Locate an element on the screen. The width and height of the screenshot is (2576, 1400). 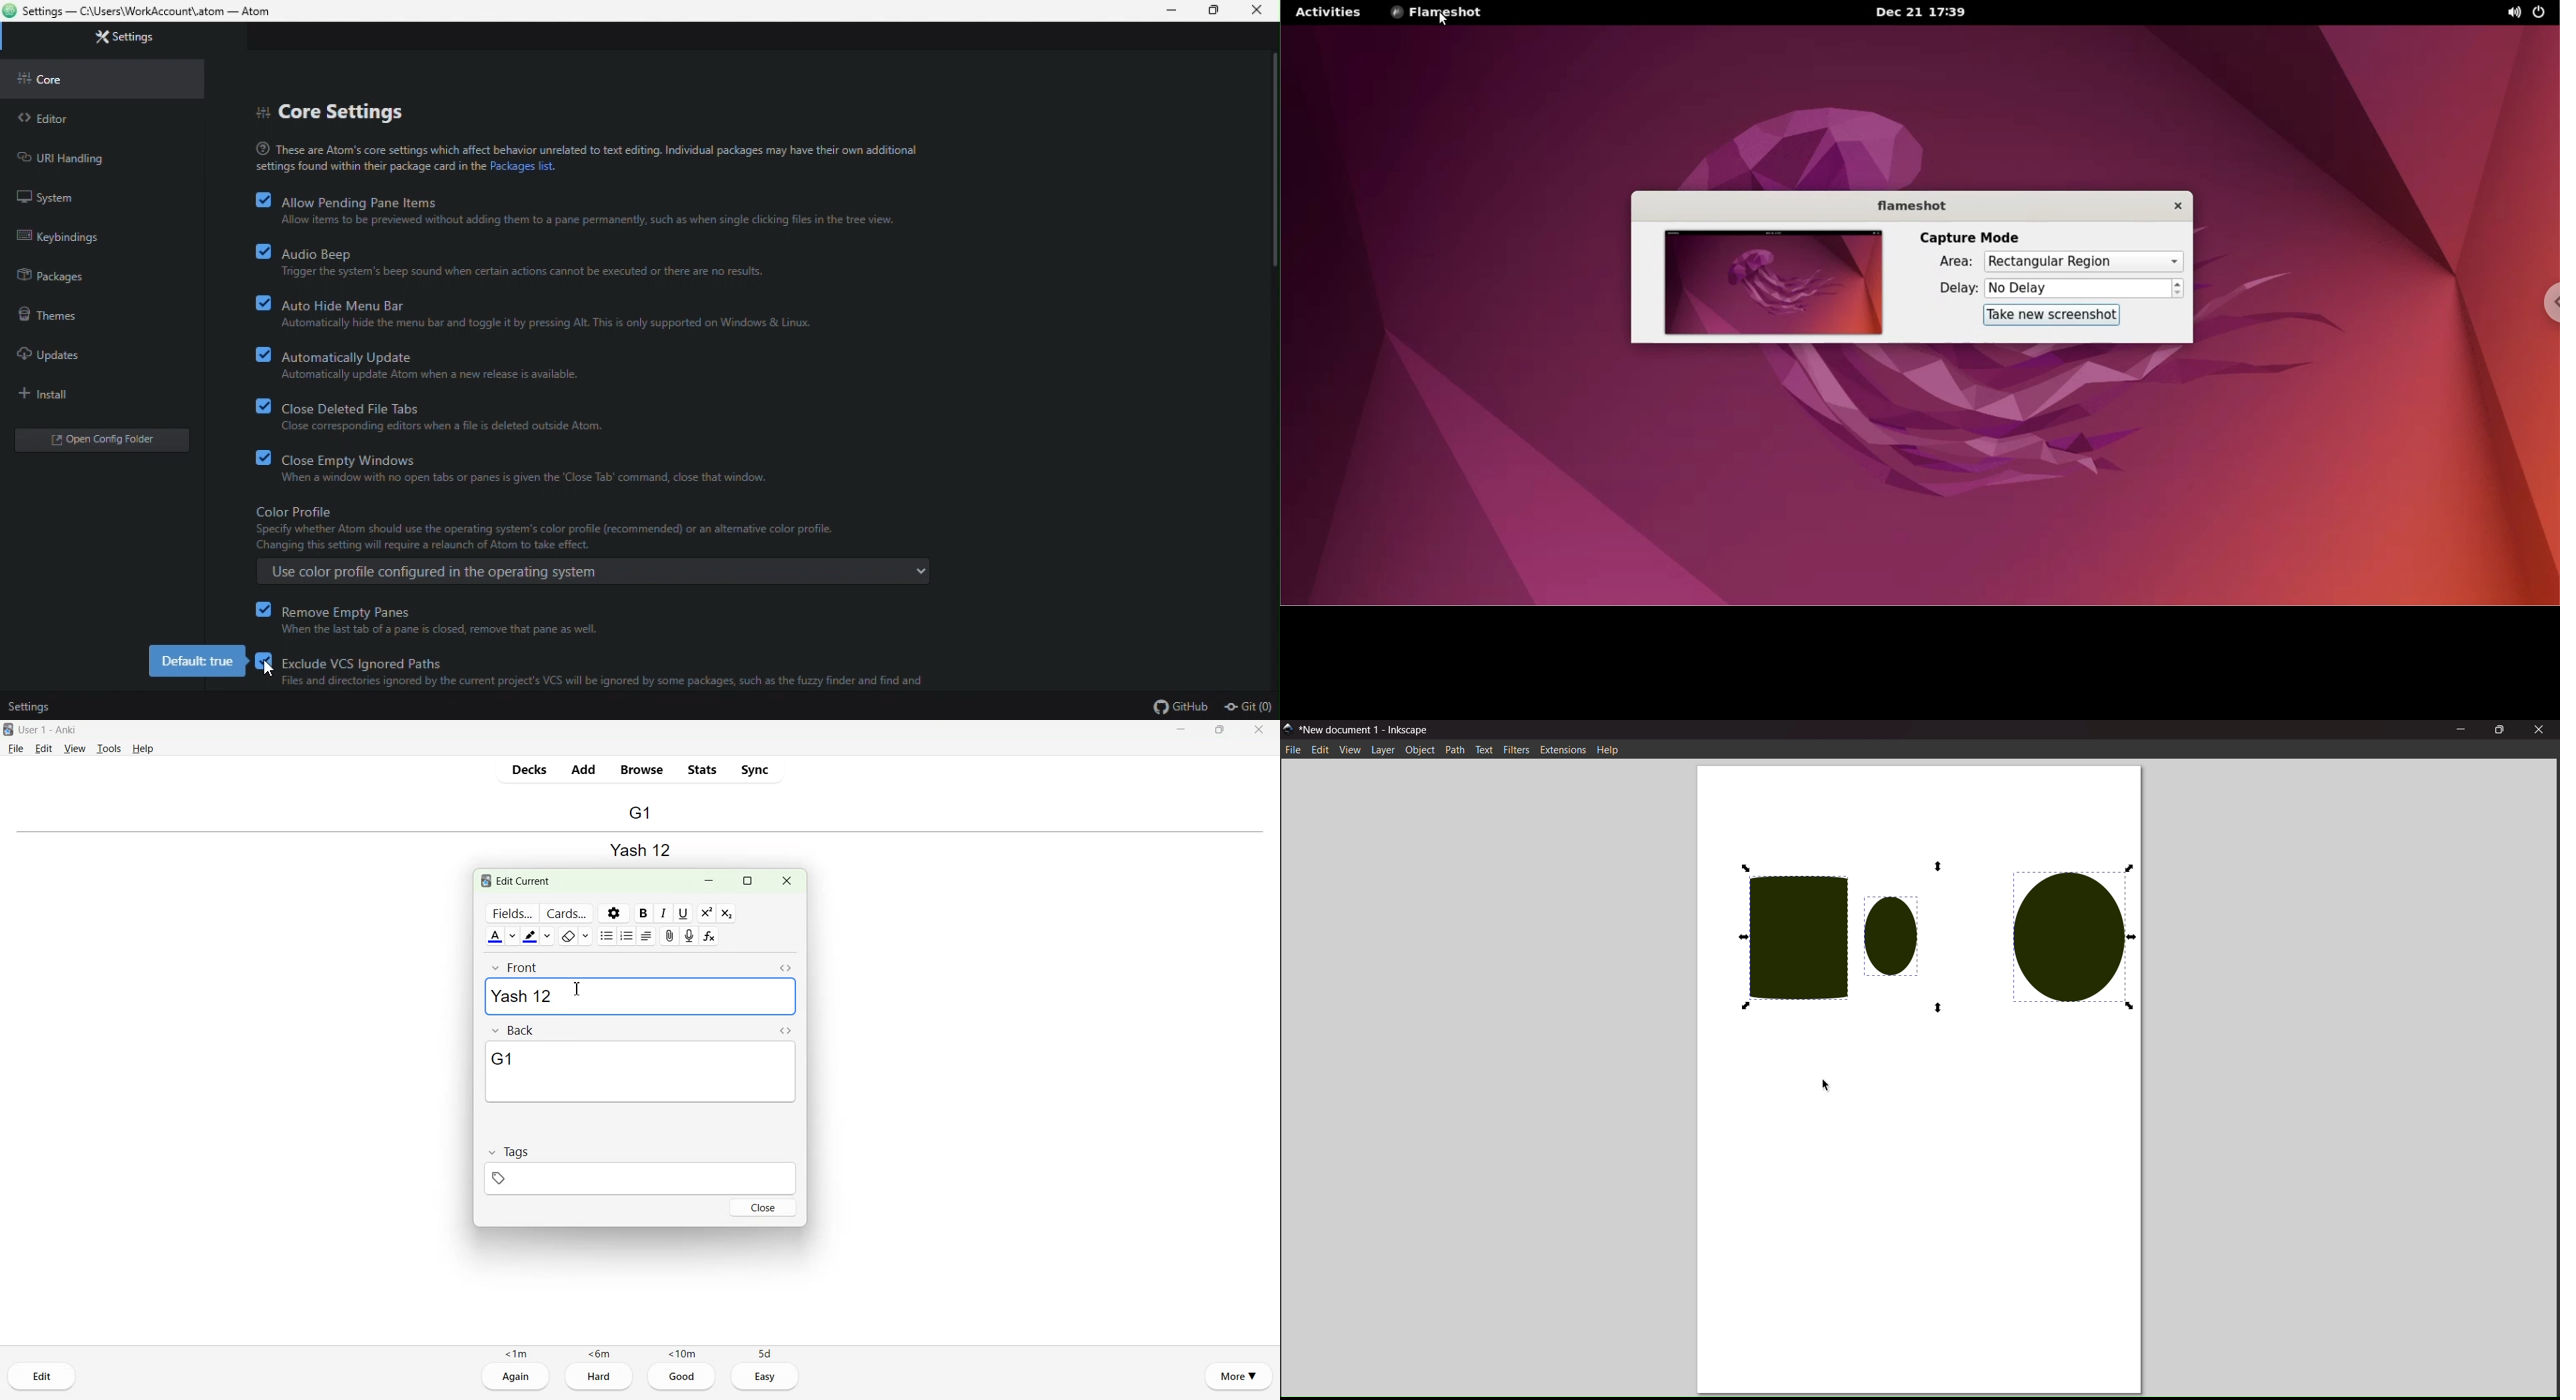
Front file name is located at coordinates (638, 848).